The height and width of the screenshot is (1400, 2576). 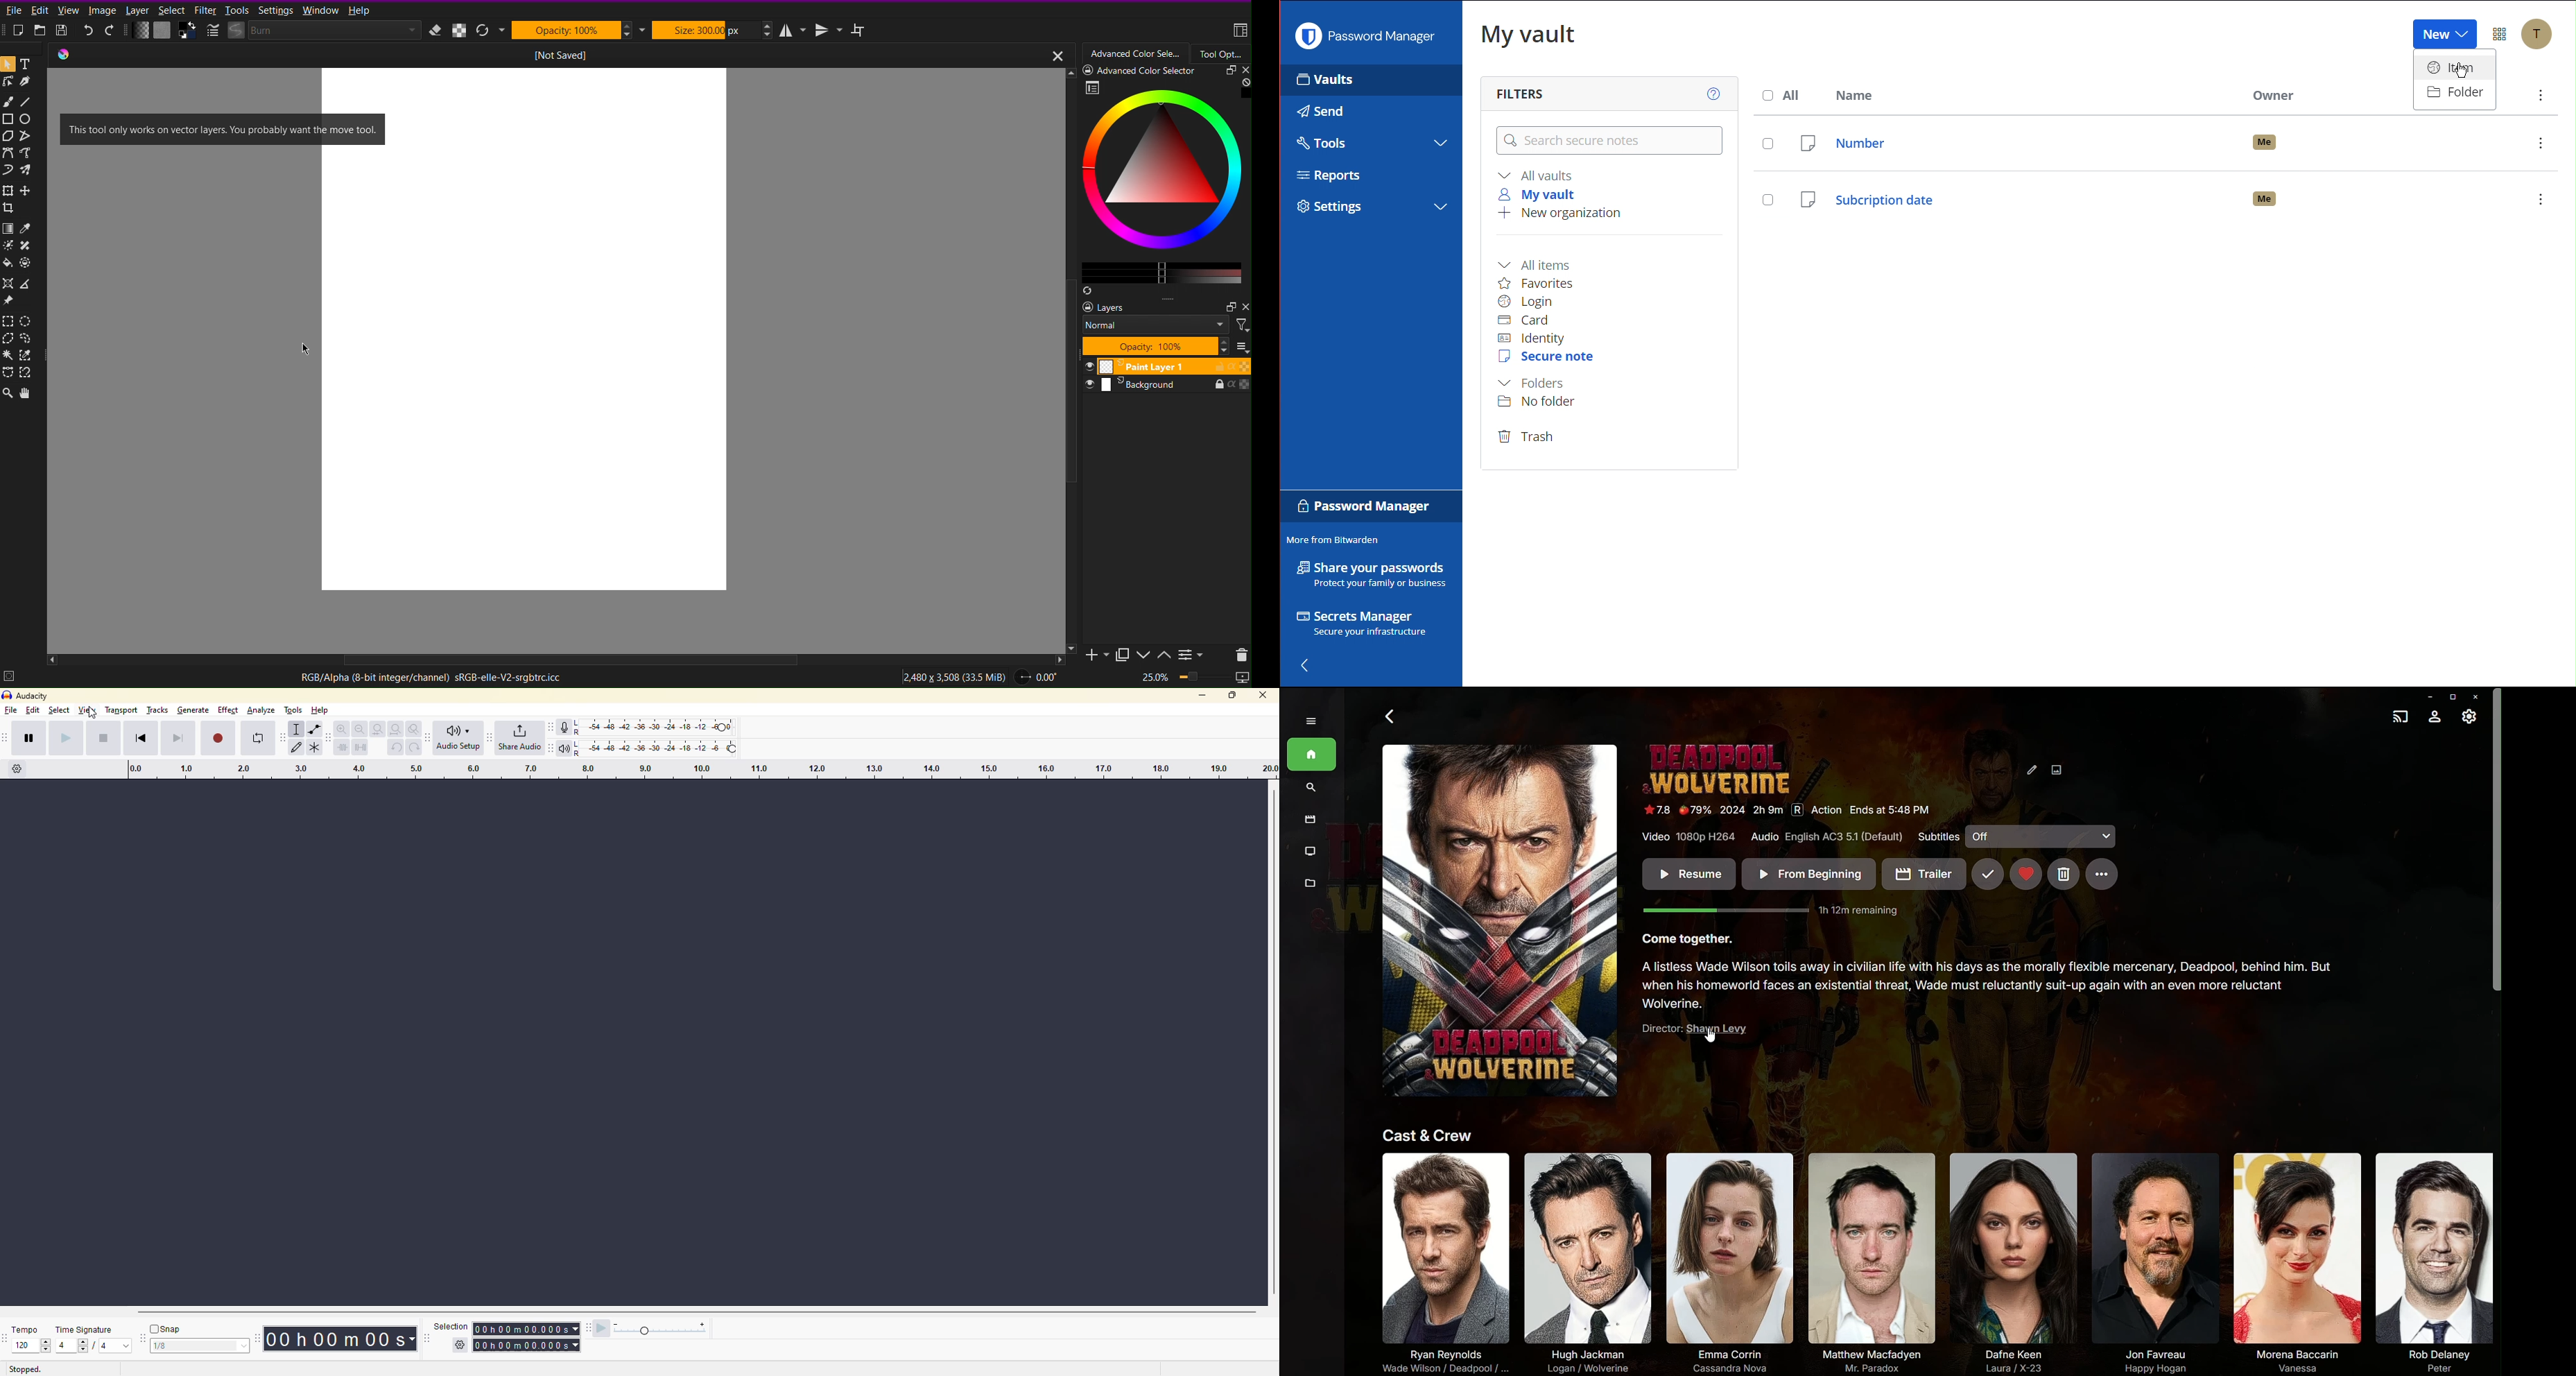 What do you see at coordinates (2436, 717) in the screenshot?
I see `Account` at bounding box center [2436, 717].